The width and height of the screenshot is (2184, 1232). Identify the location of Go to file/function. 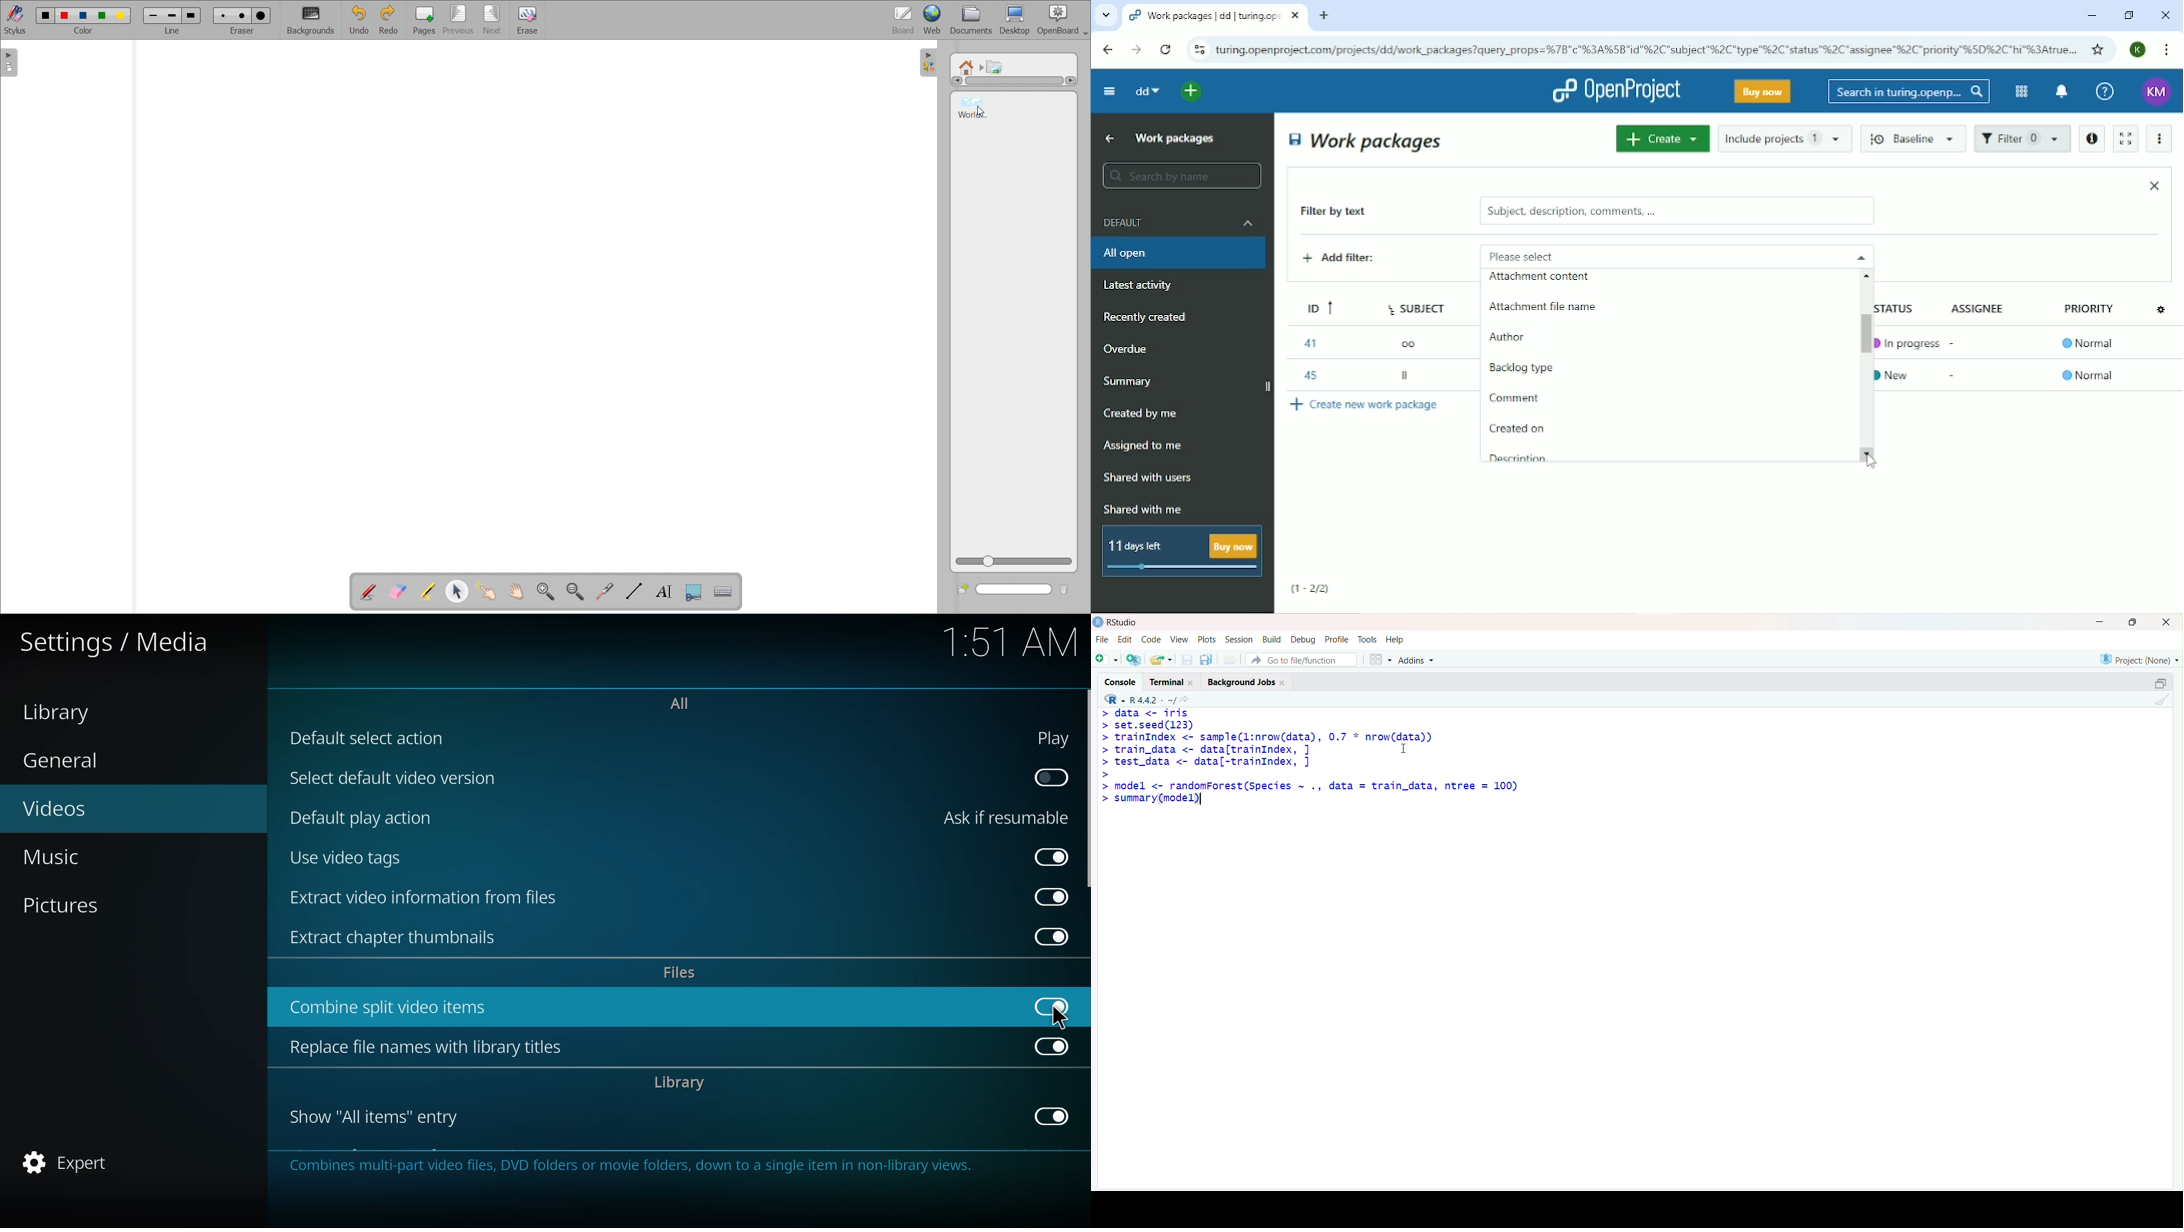
(1301, 658).